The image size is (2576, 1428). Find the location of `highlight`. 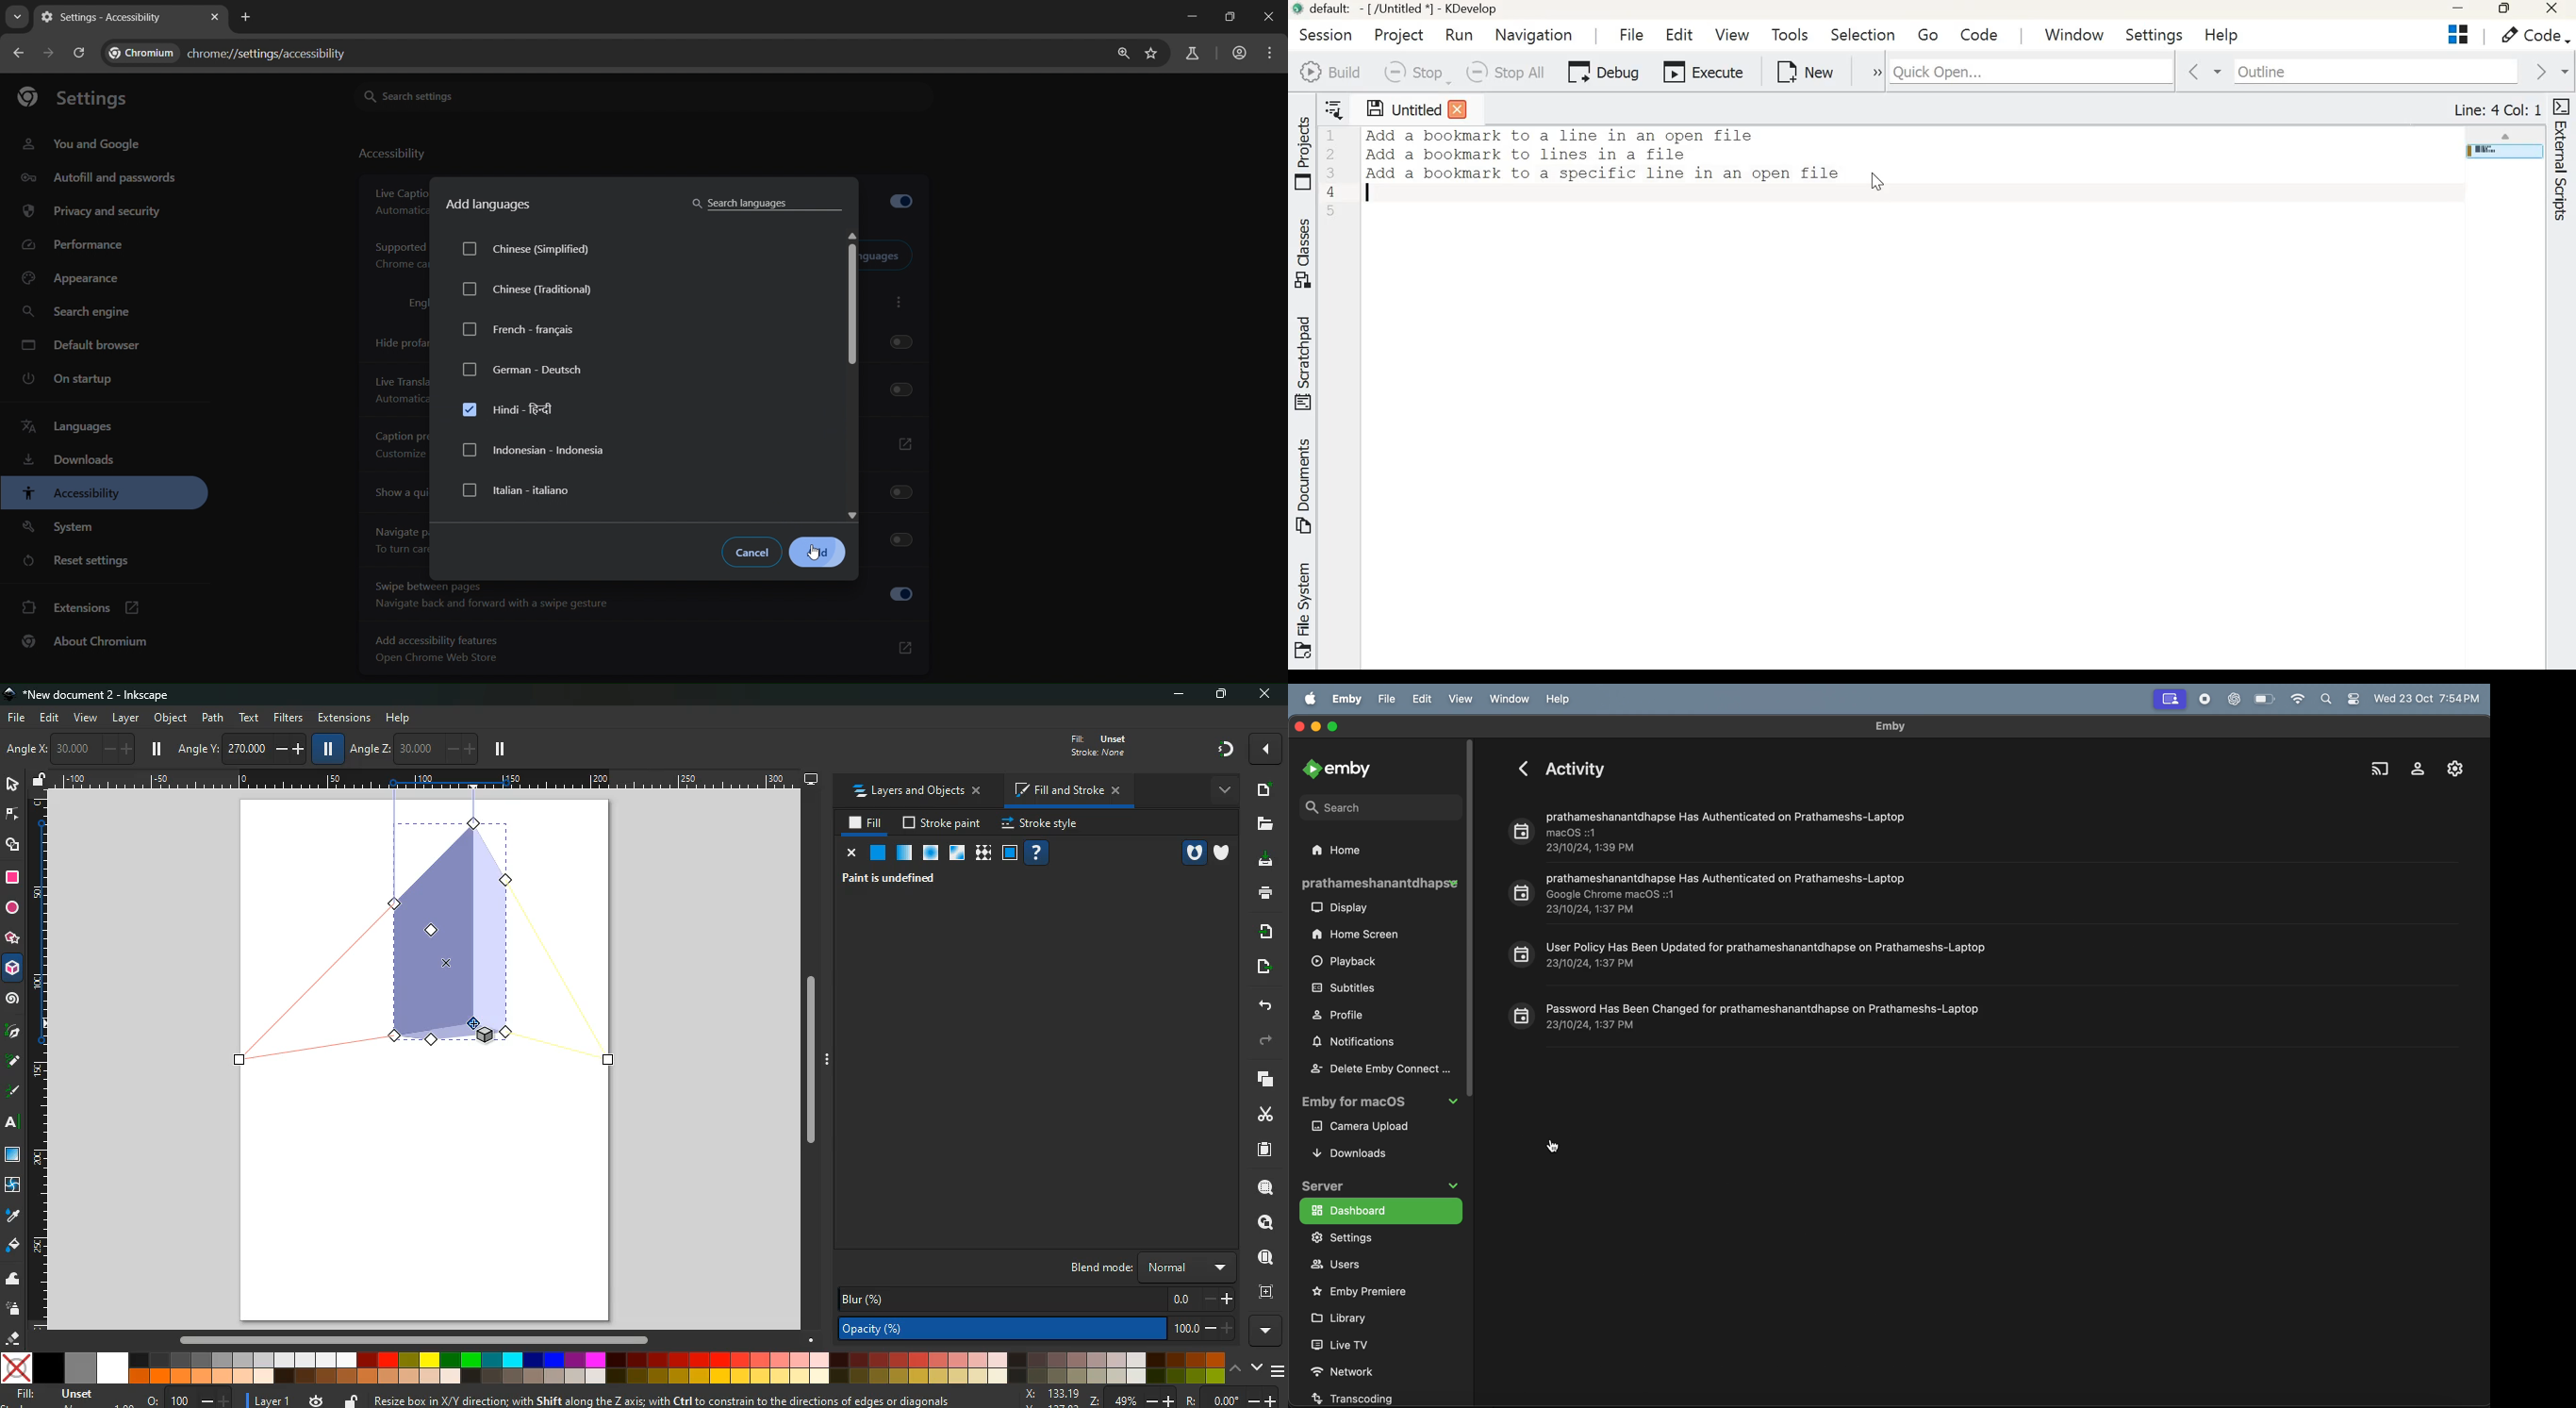

highlight is located at coordinates (13, 1093).